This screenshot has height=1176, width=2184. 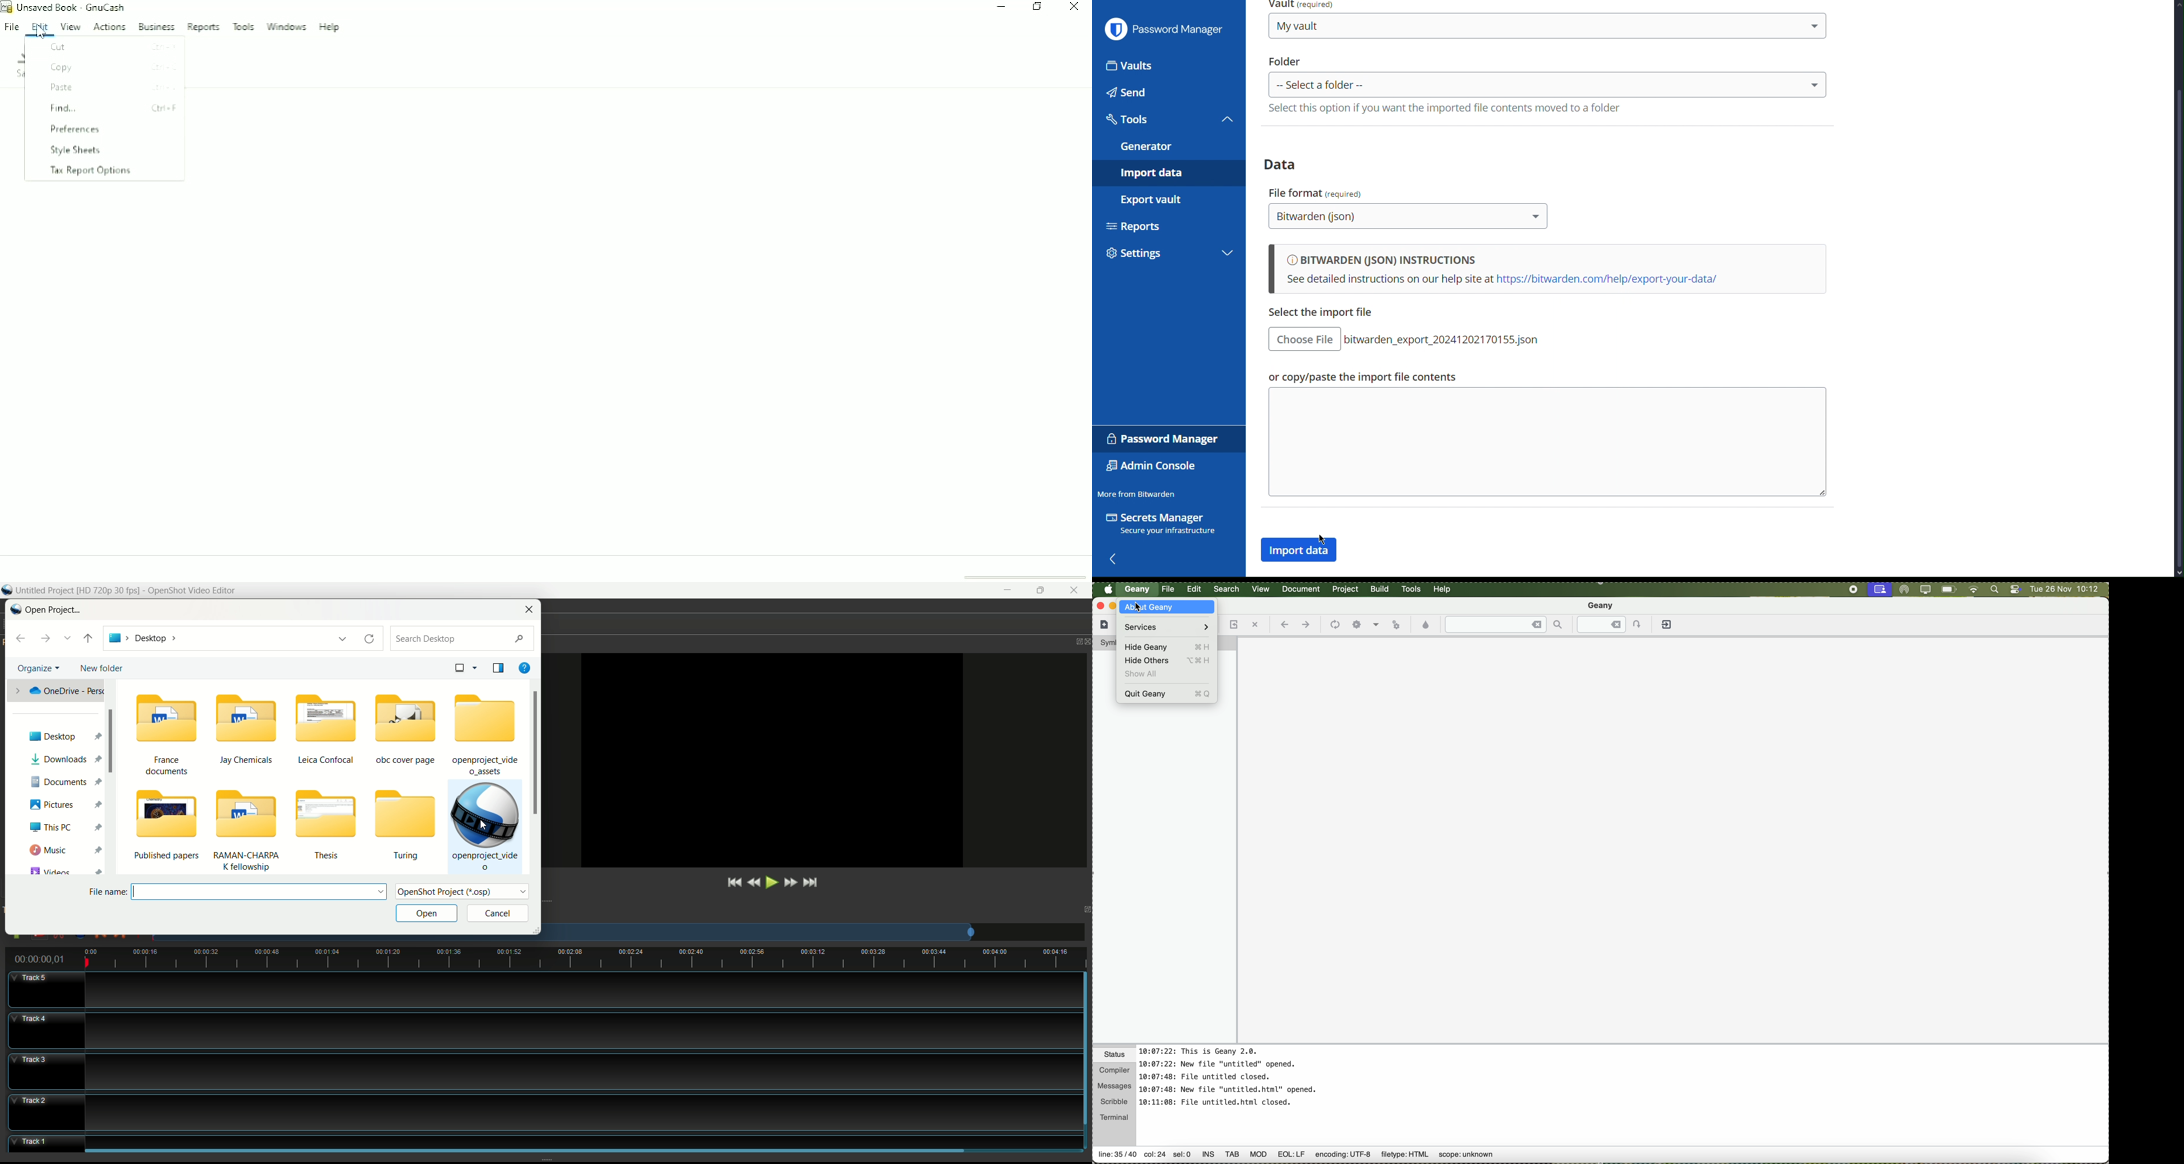 What do you see at coordinates (1208, 1156) in the screenshot?
I see `INS` at bounding box center [1208, 1156].